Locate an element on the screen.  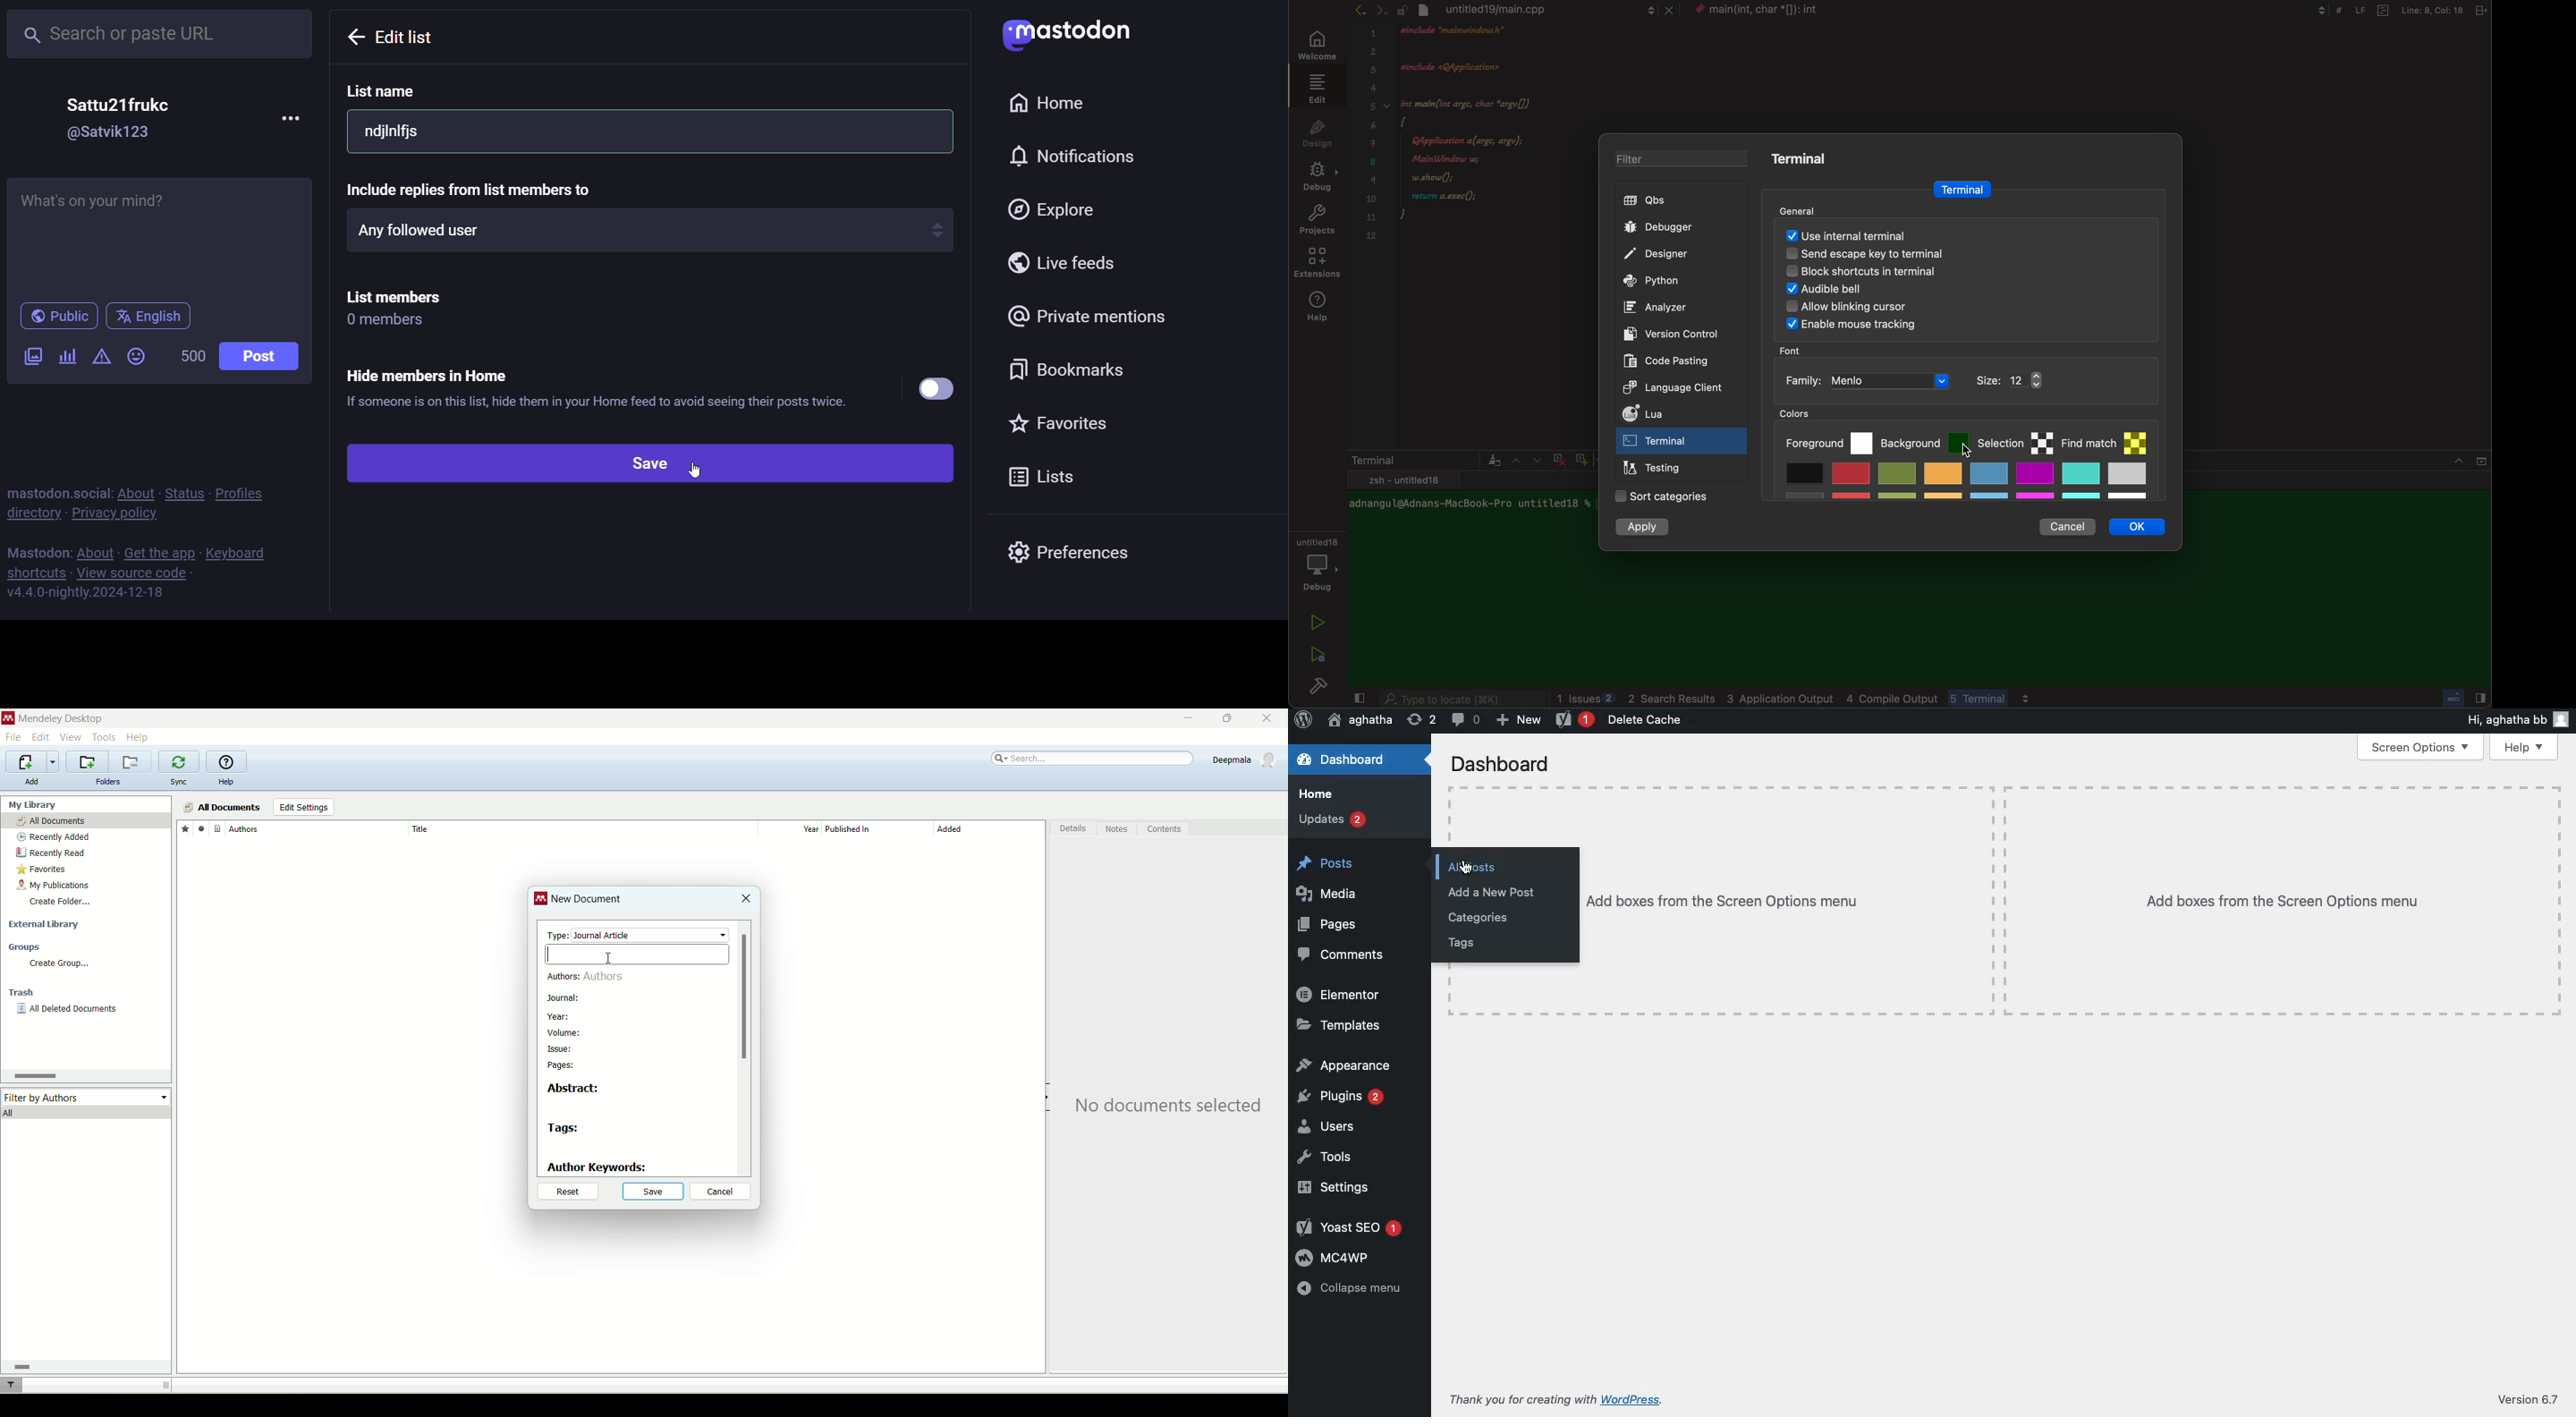
welcome is located at coordinates (1315, 46).